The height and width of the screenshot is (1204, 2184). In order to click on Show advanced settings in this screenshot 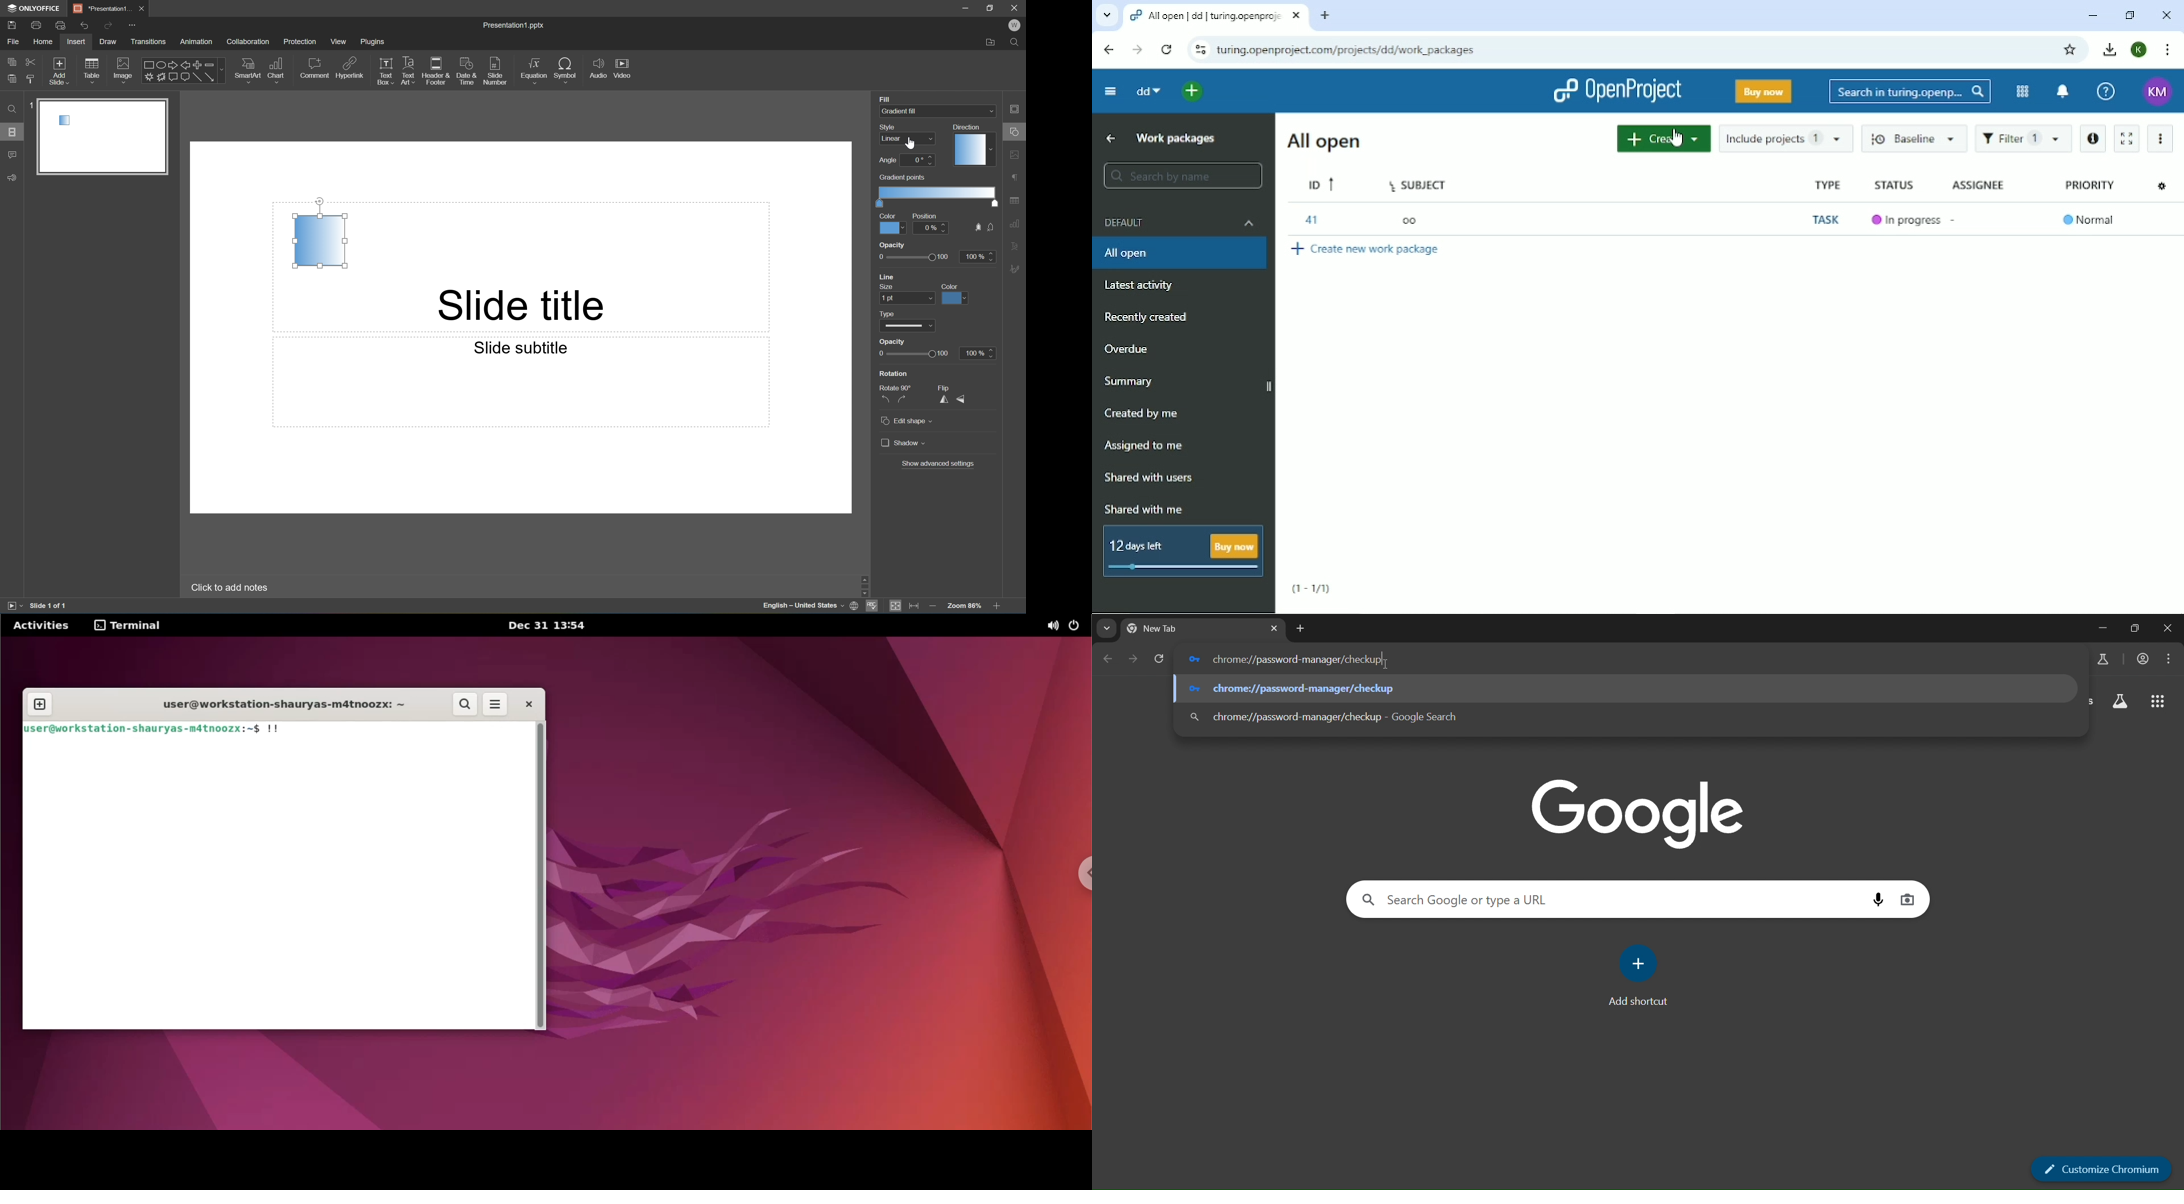, I will do `click(937, 465)`.